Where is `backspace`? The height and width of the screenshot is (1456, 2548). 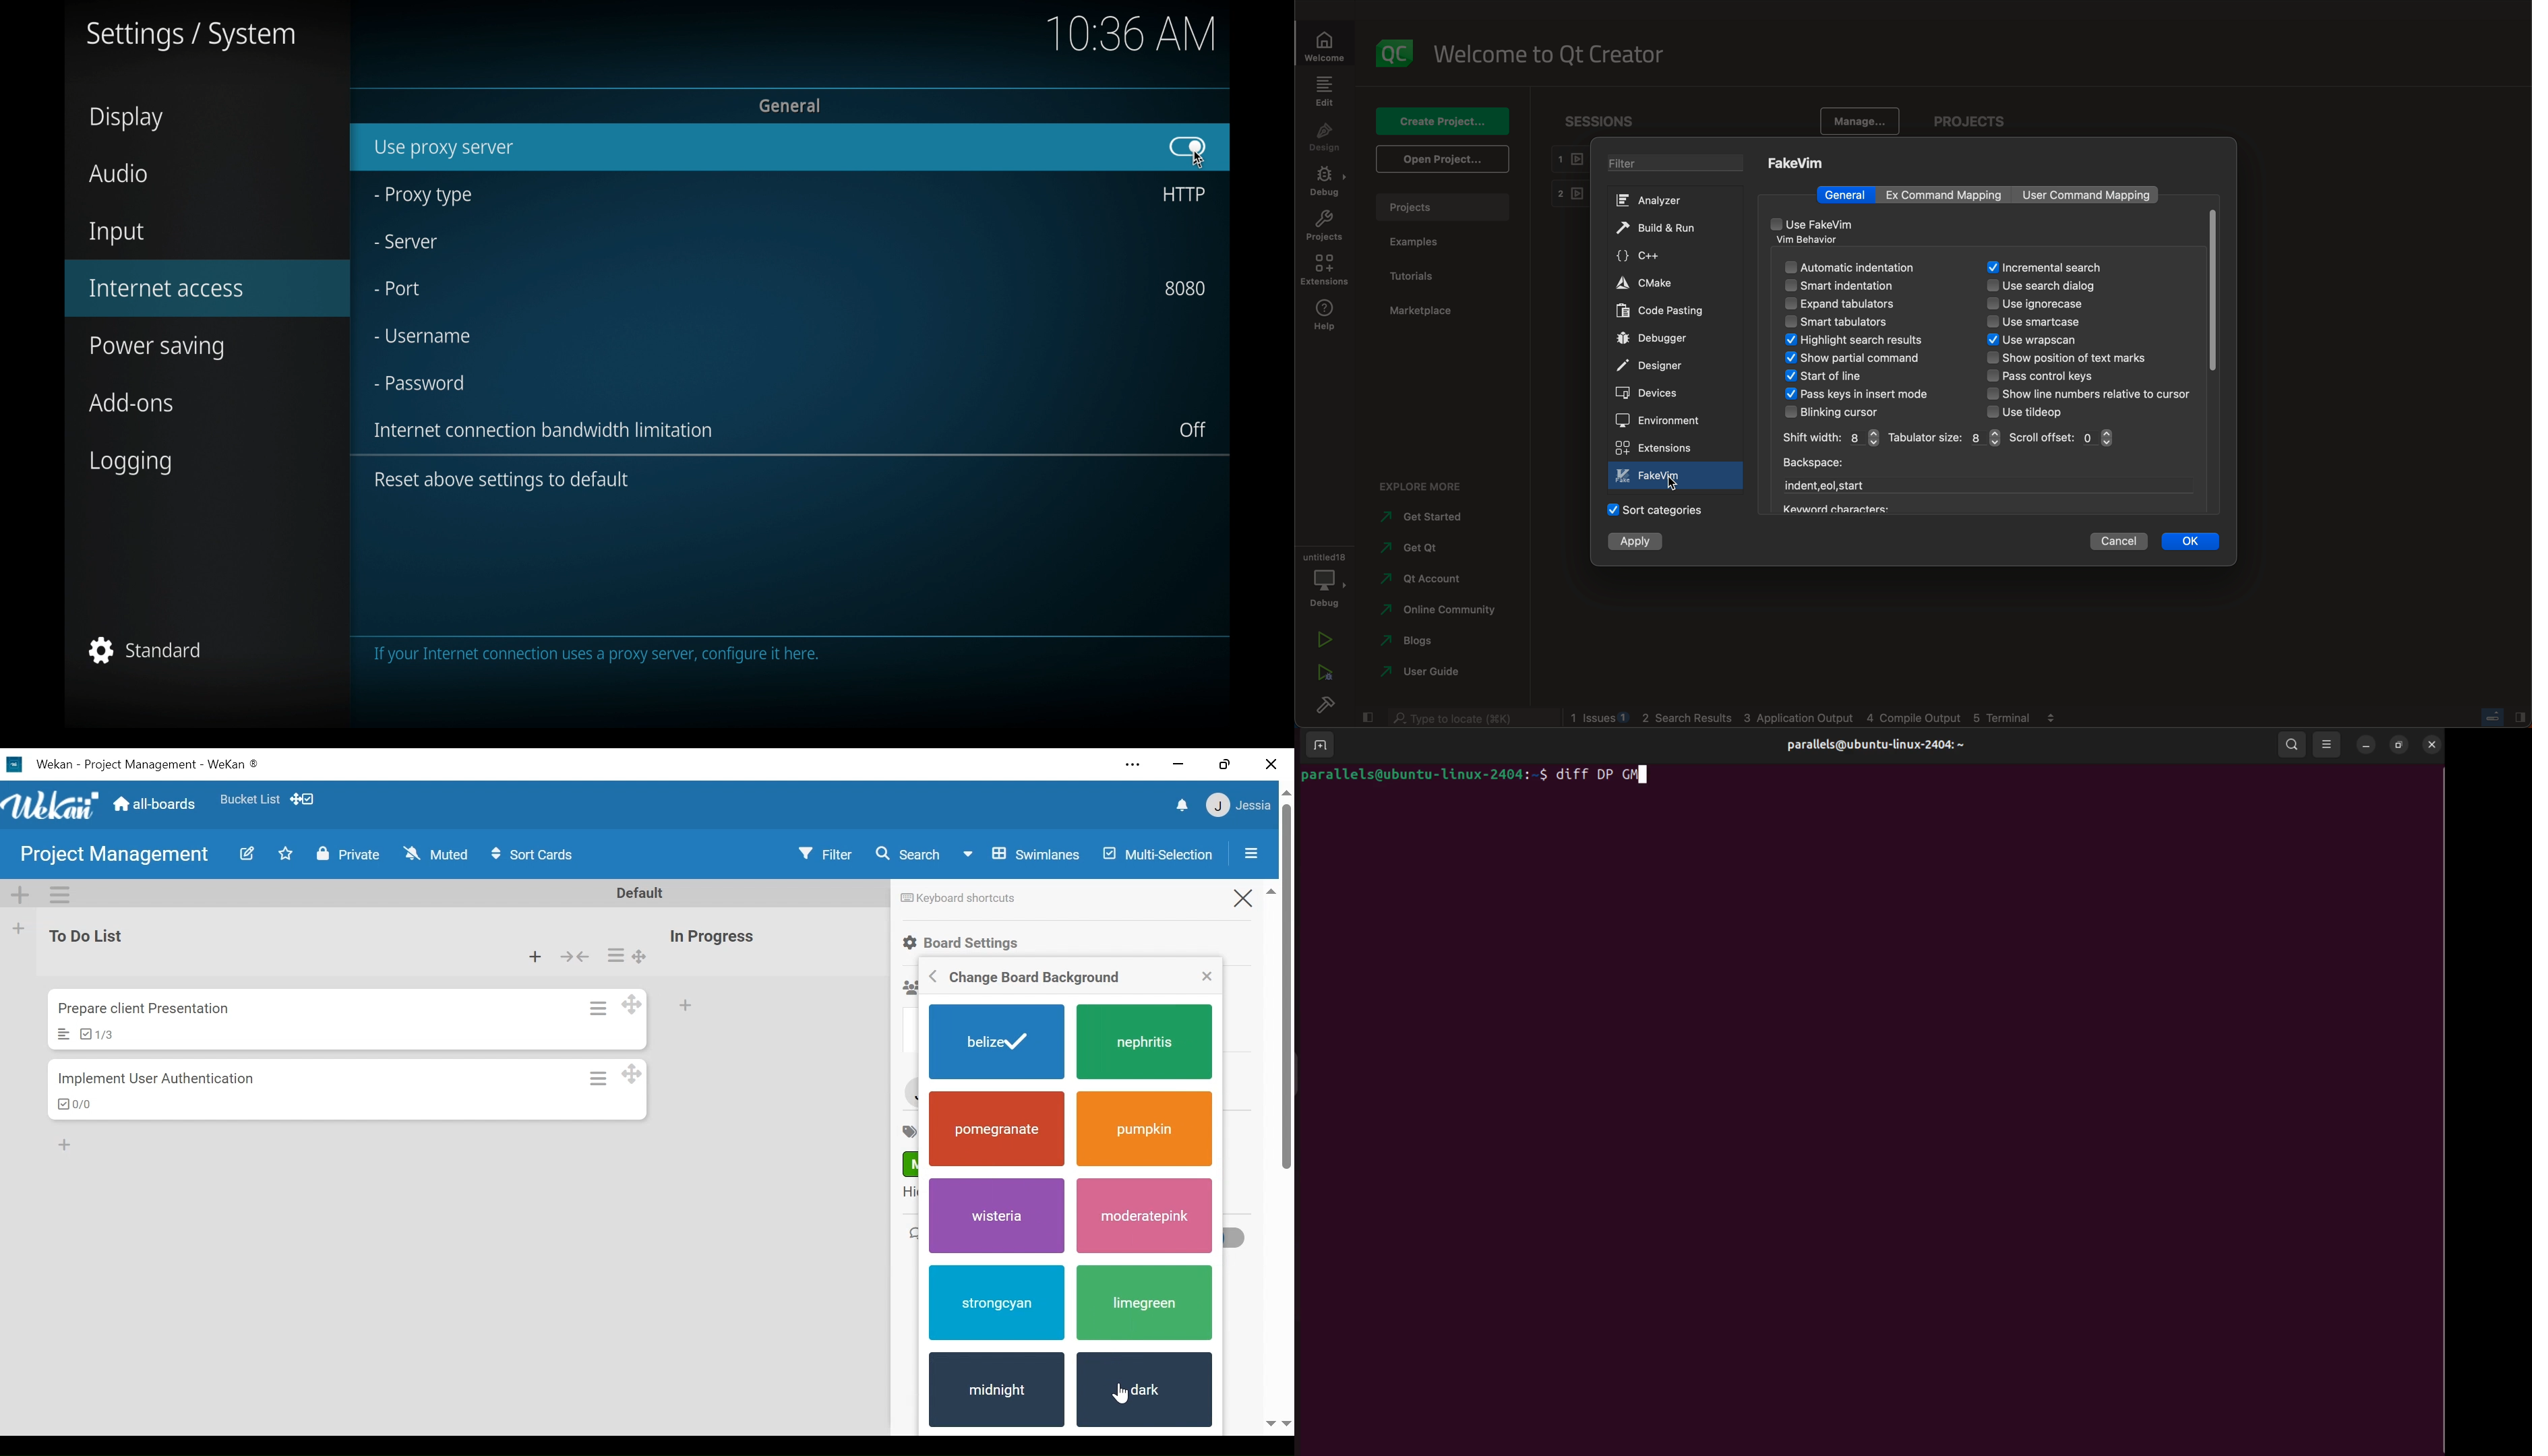
backspace is located at coordinates (1811, 465).